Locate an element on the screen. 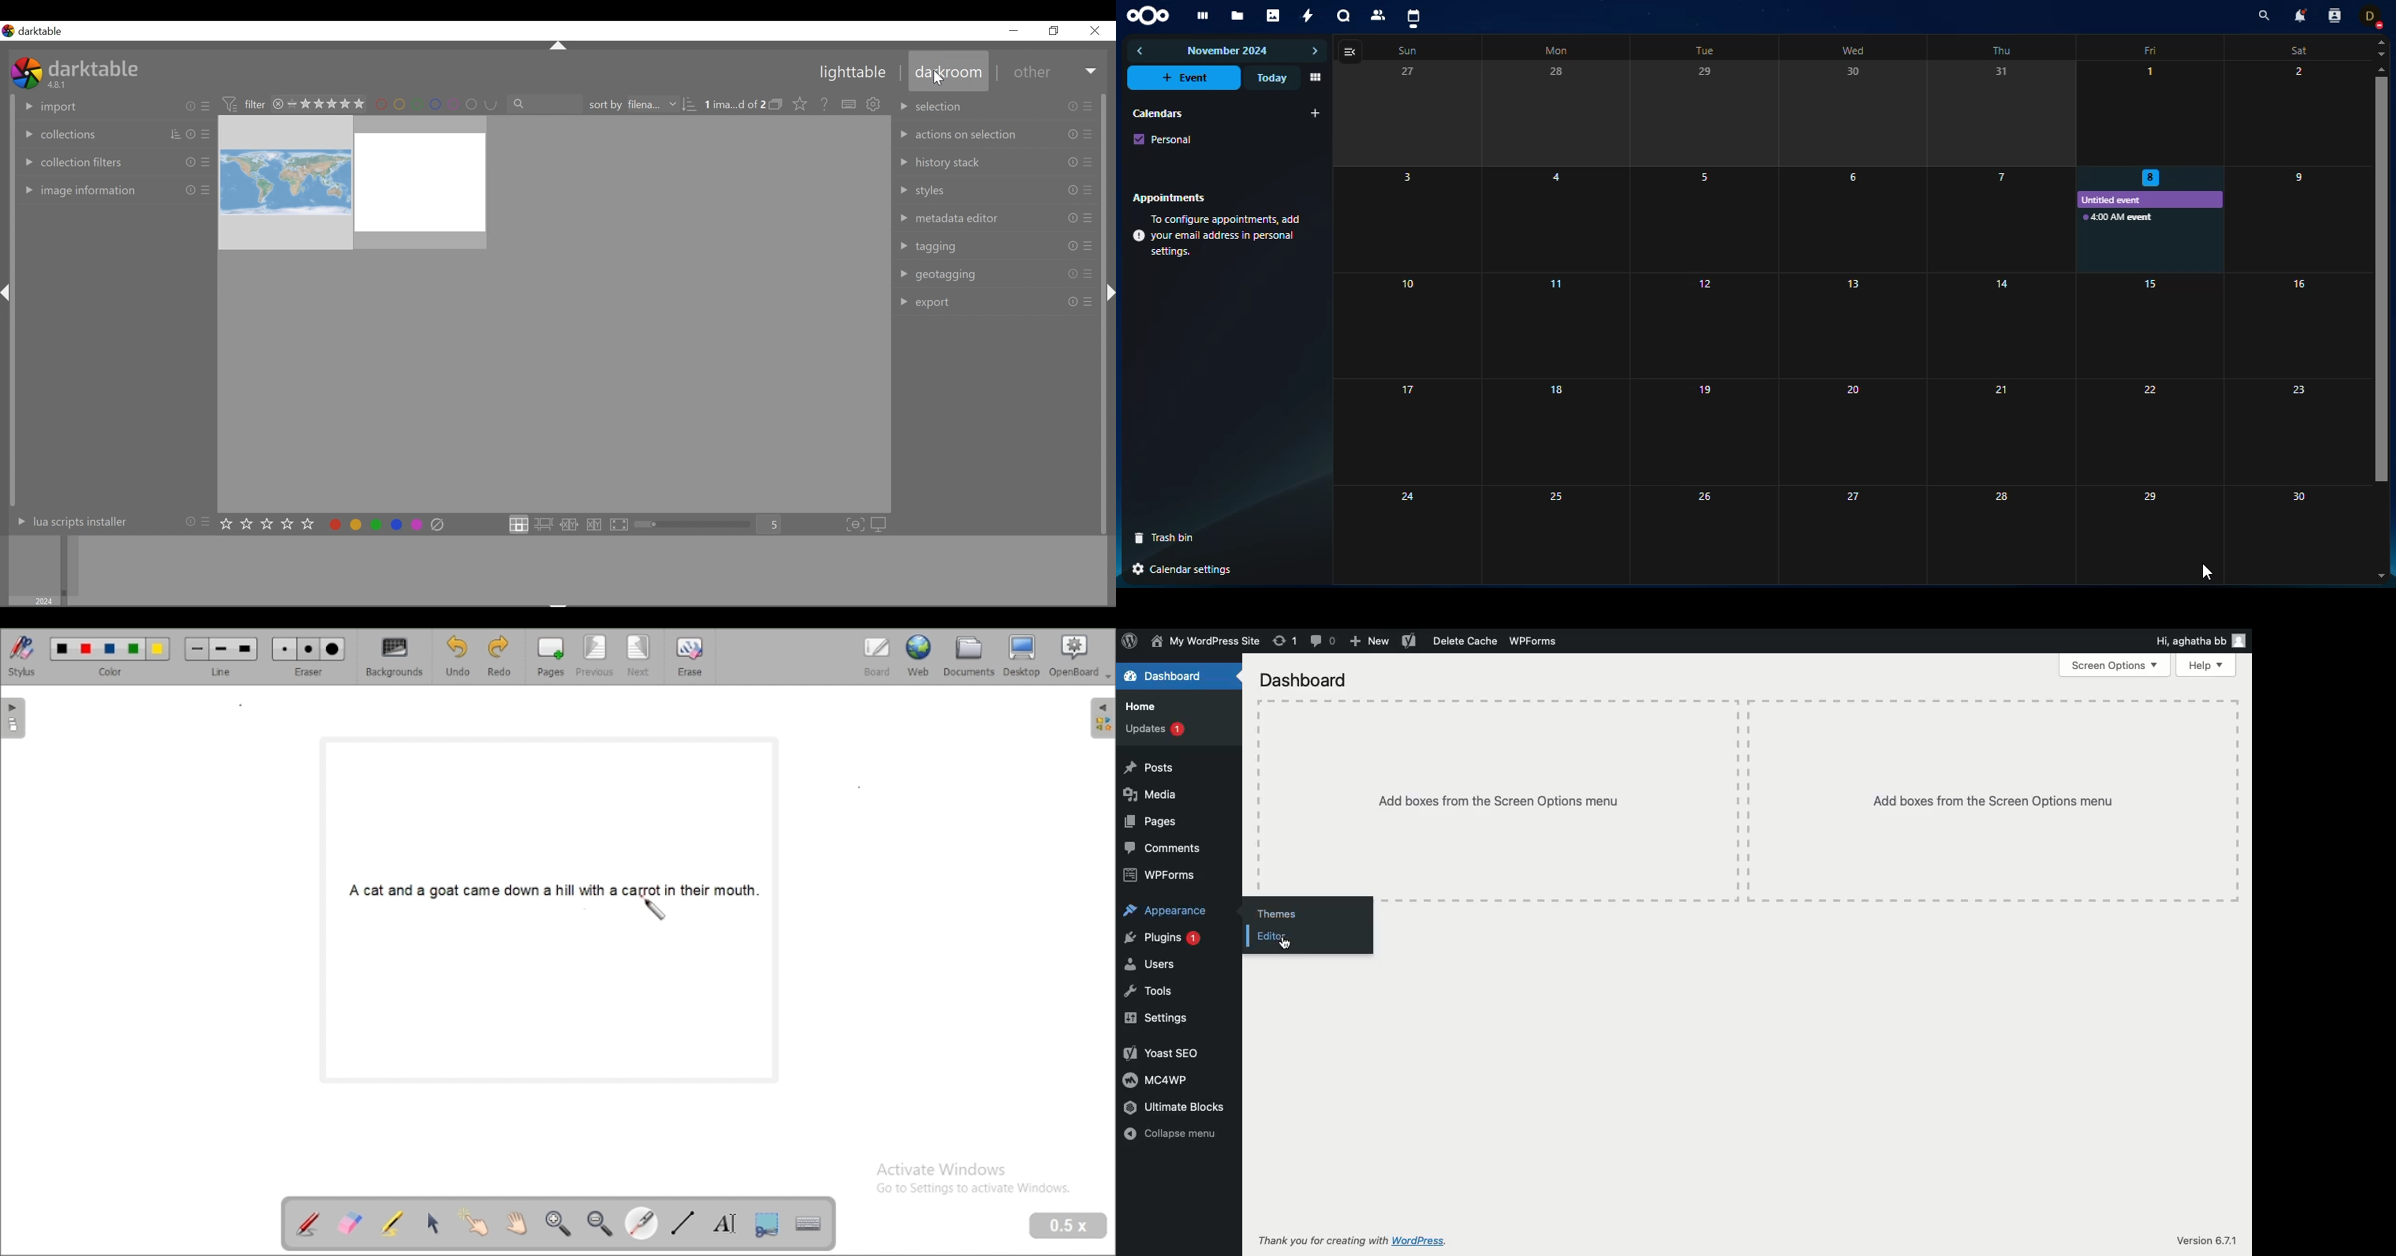  fri is located at coordinates (2152, 49).